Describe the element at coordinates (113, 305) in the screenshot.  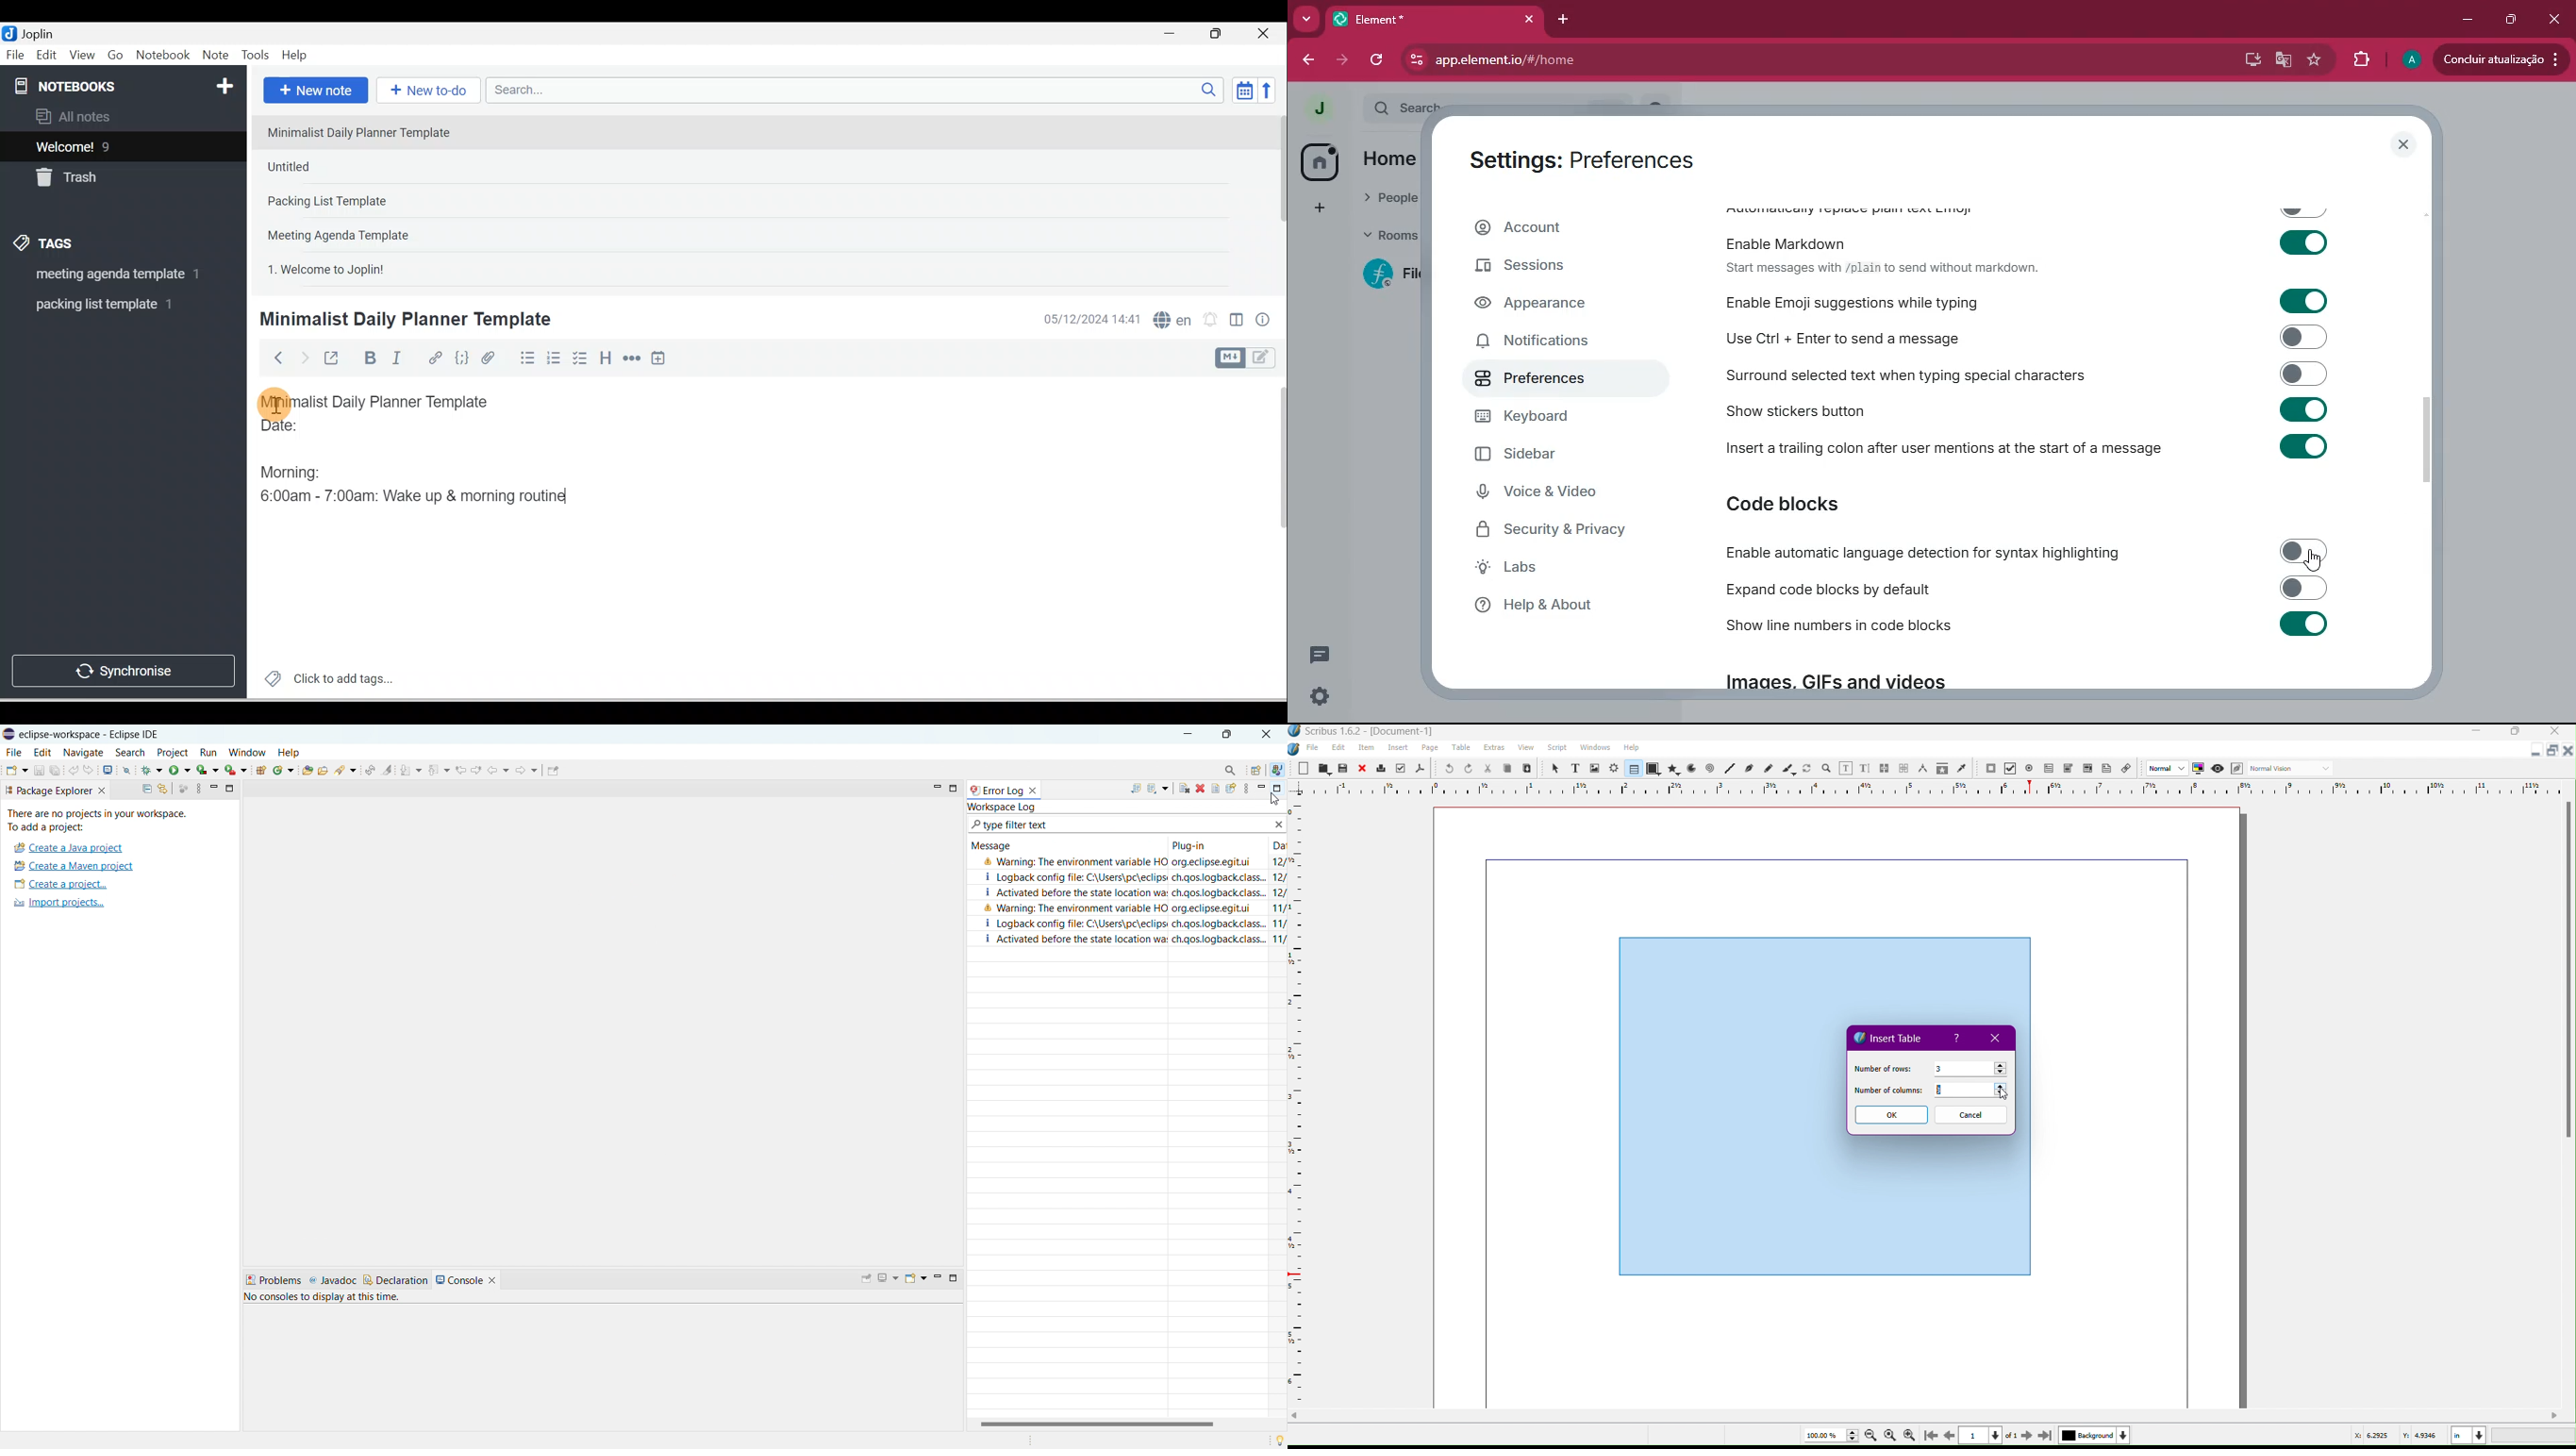
I see `Tag 2` at that location.